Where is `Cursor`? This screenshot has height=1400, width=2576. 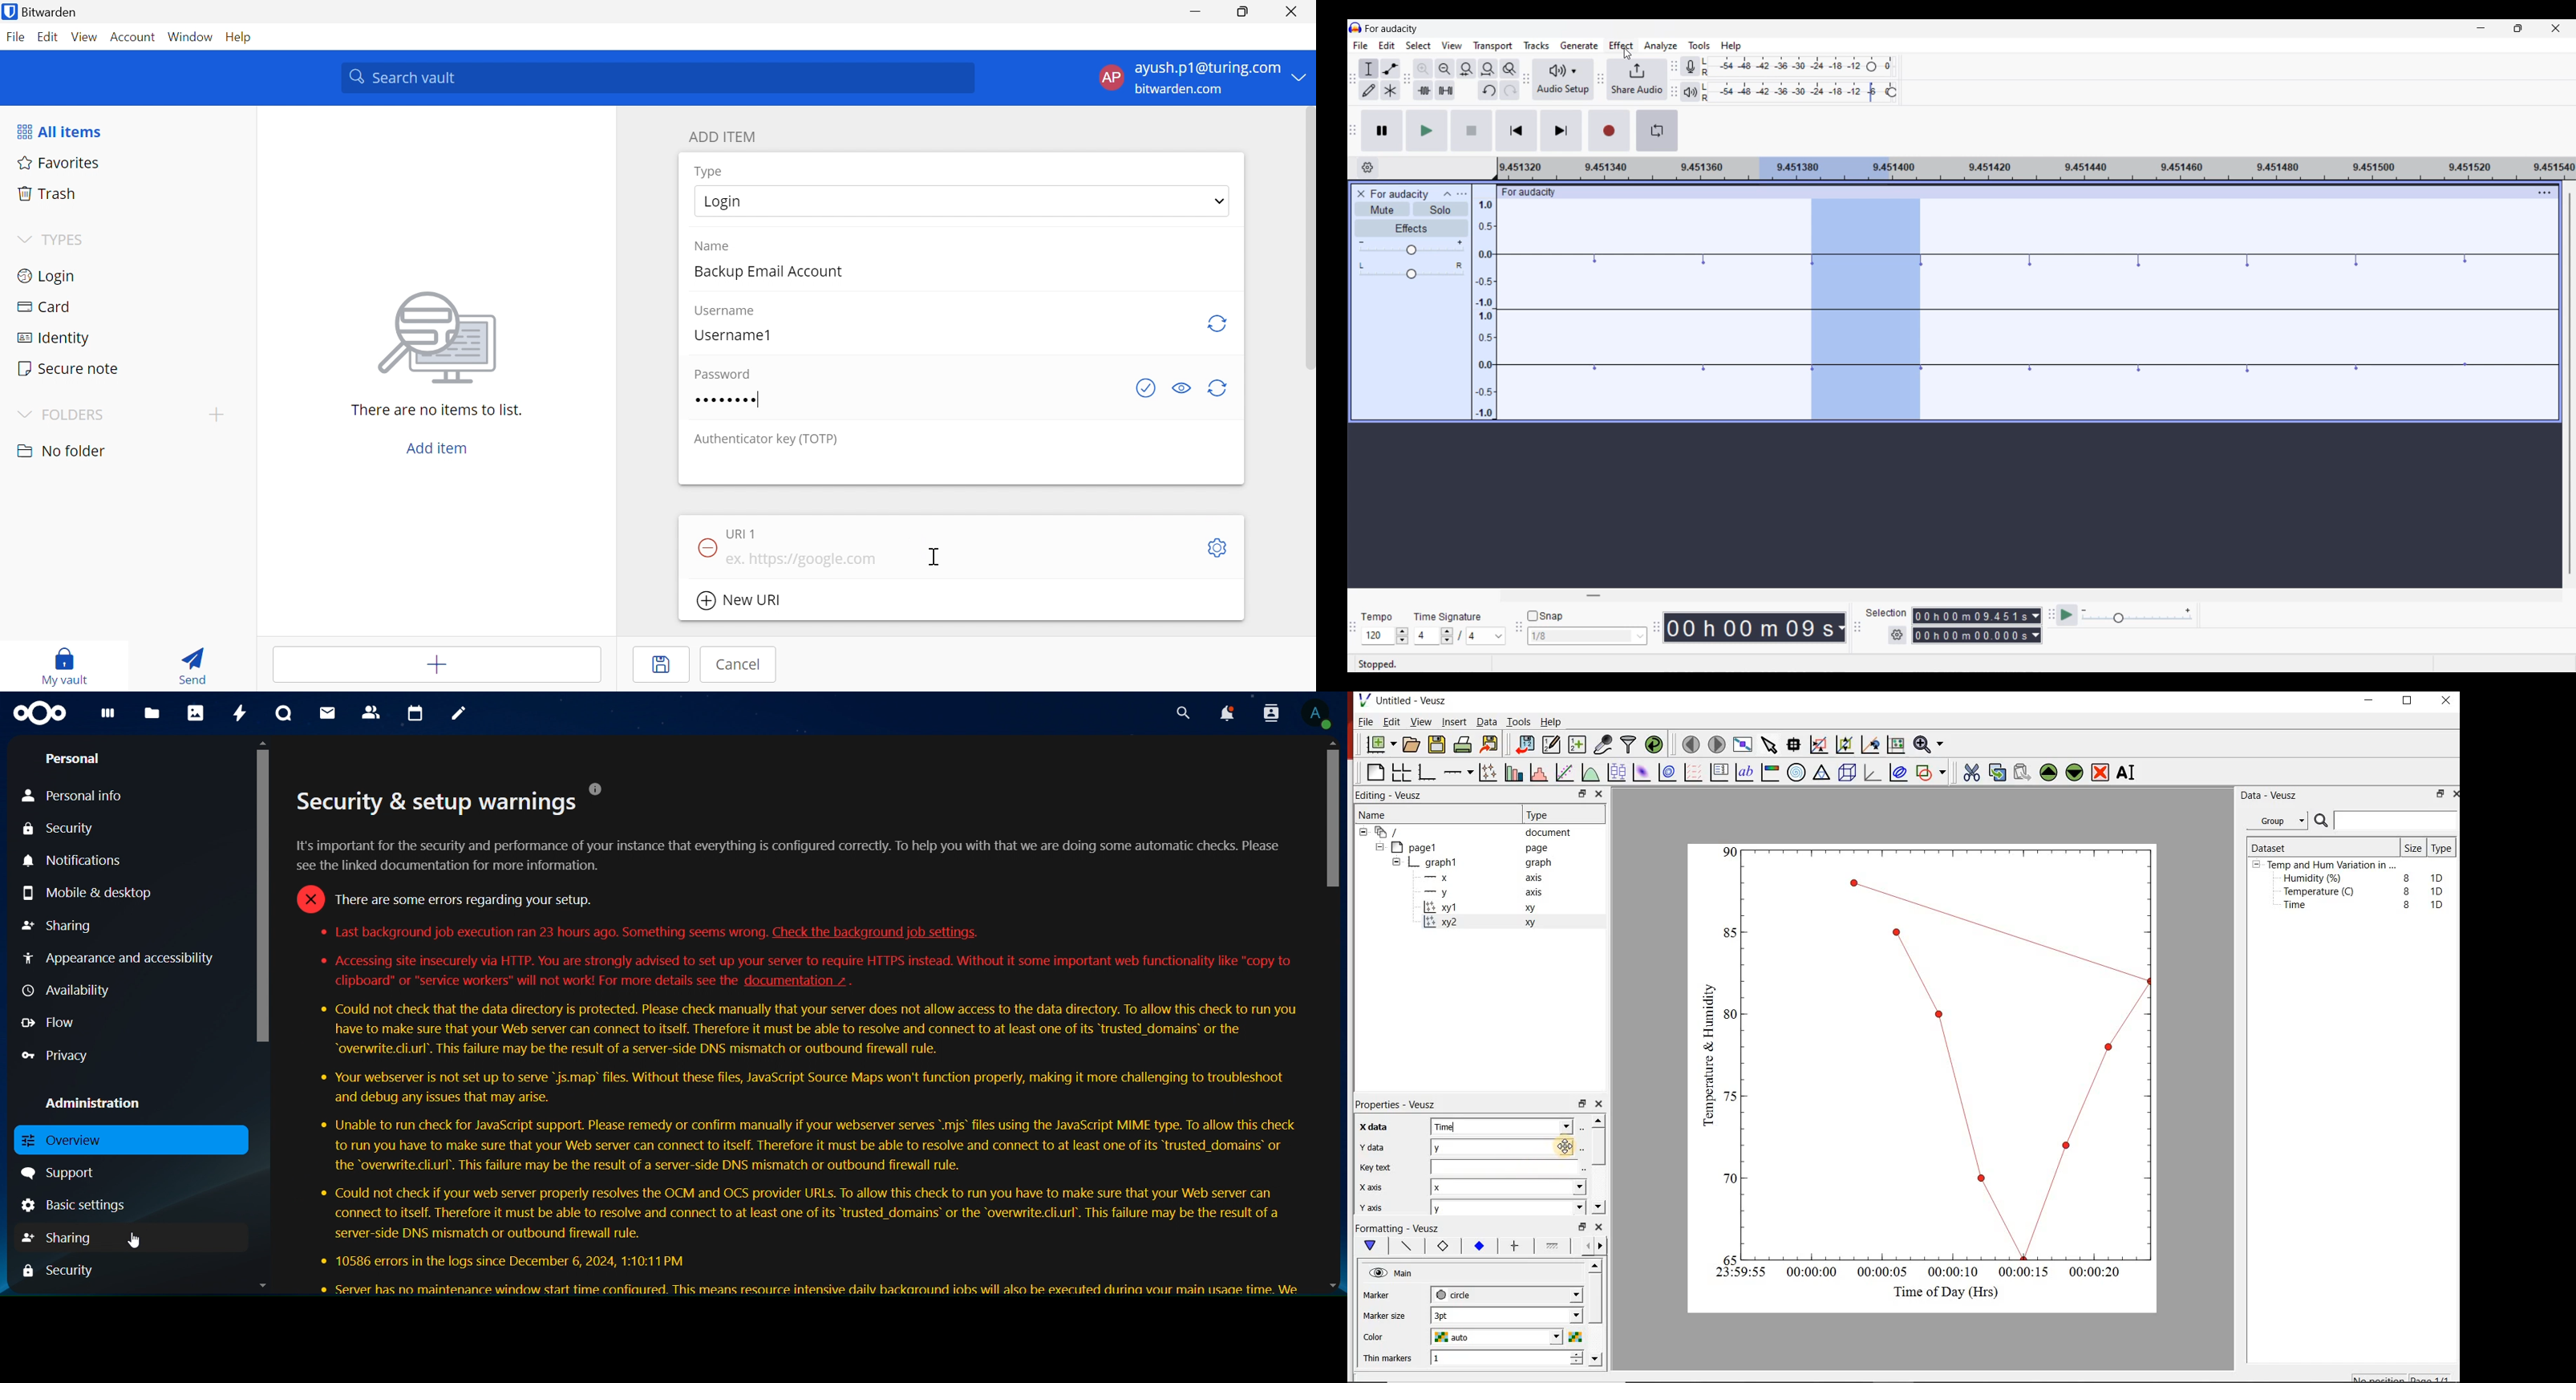
Cursor is located at coordinates (1556, 1147).